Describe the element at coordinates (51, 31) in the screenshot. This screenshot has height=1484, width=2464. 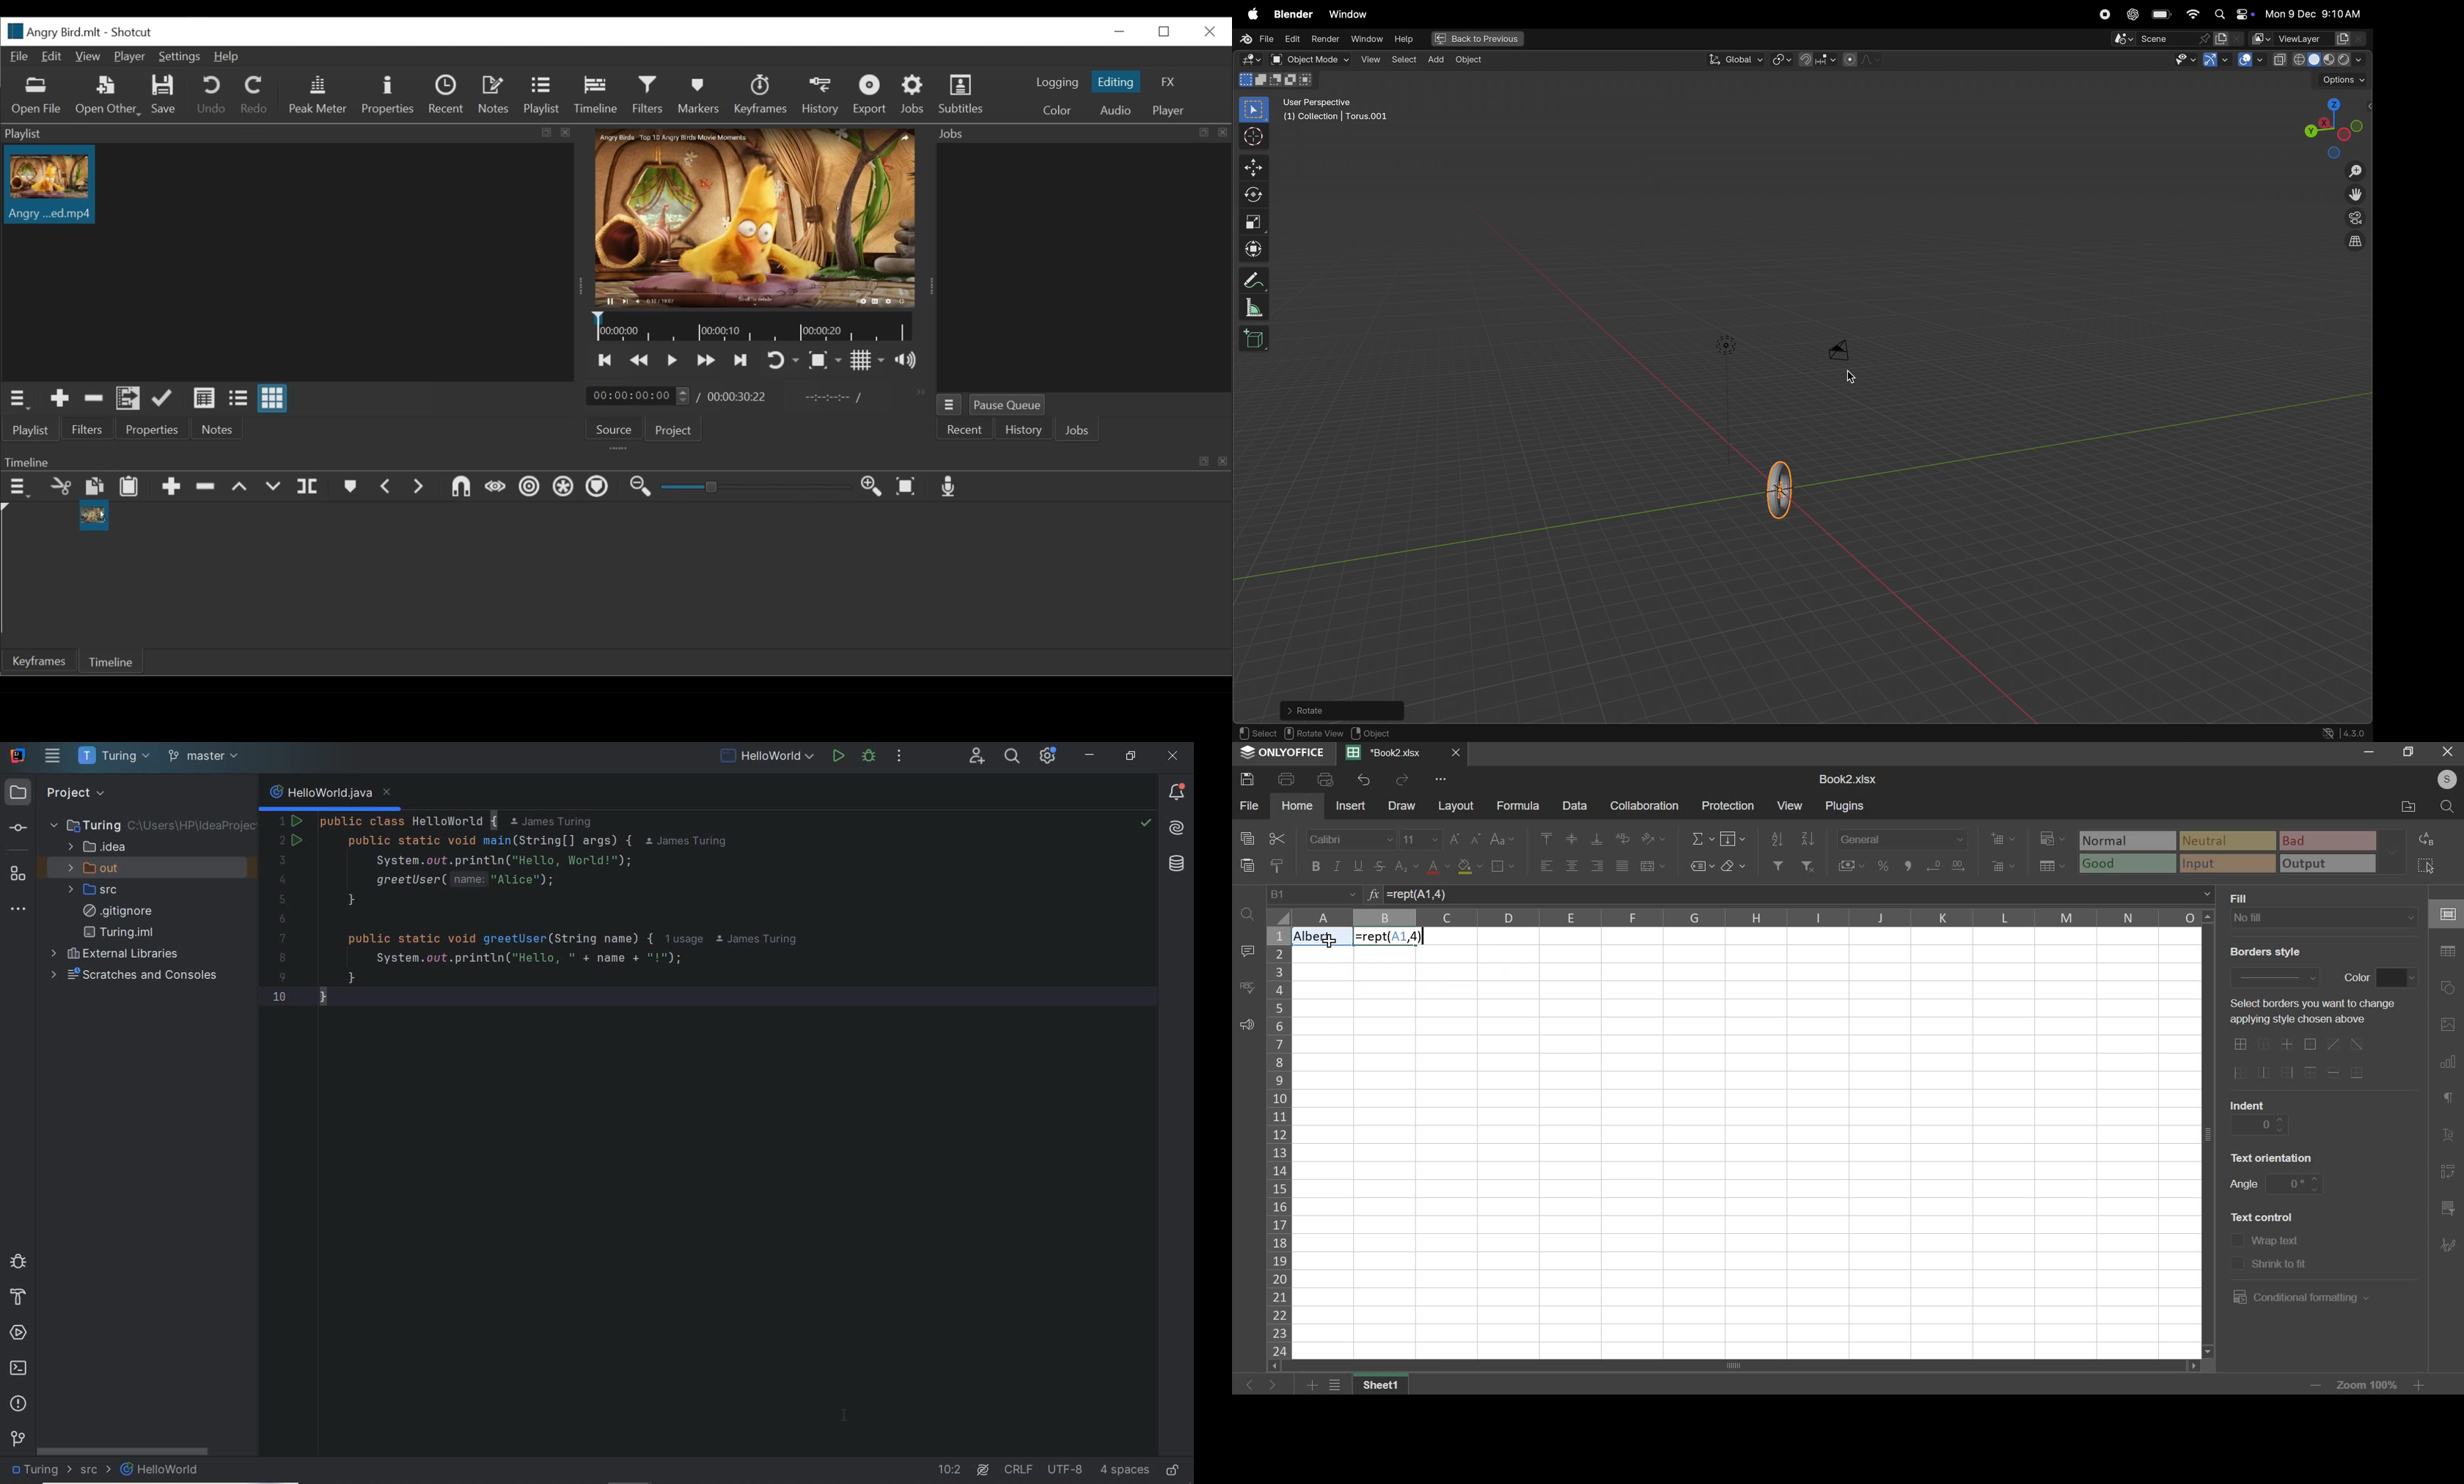
I see `File Name` at that location.